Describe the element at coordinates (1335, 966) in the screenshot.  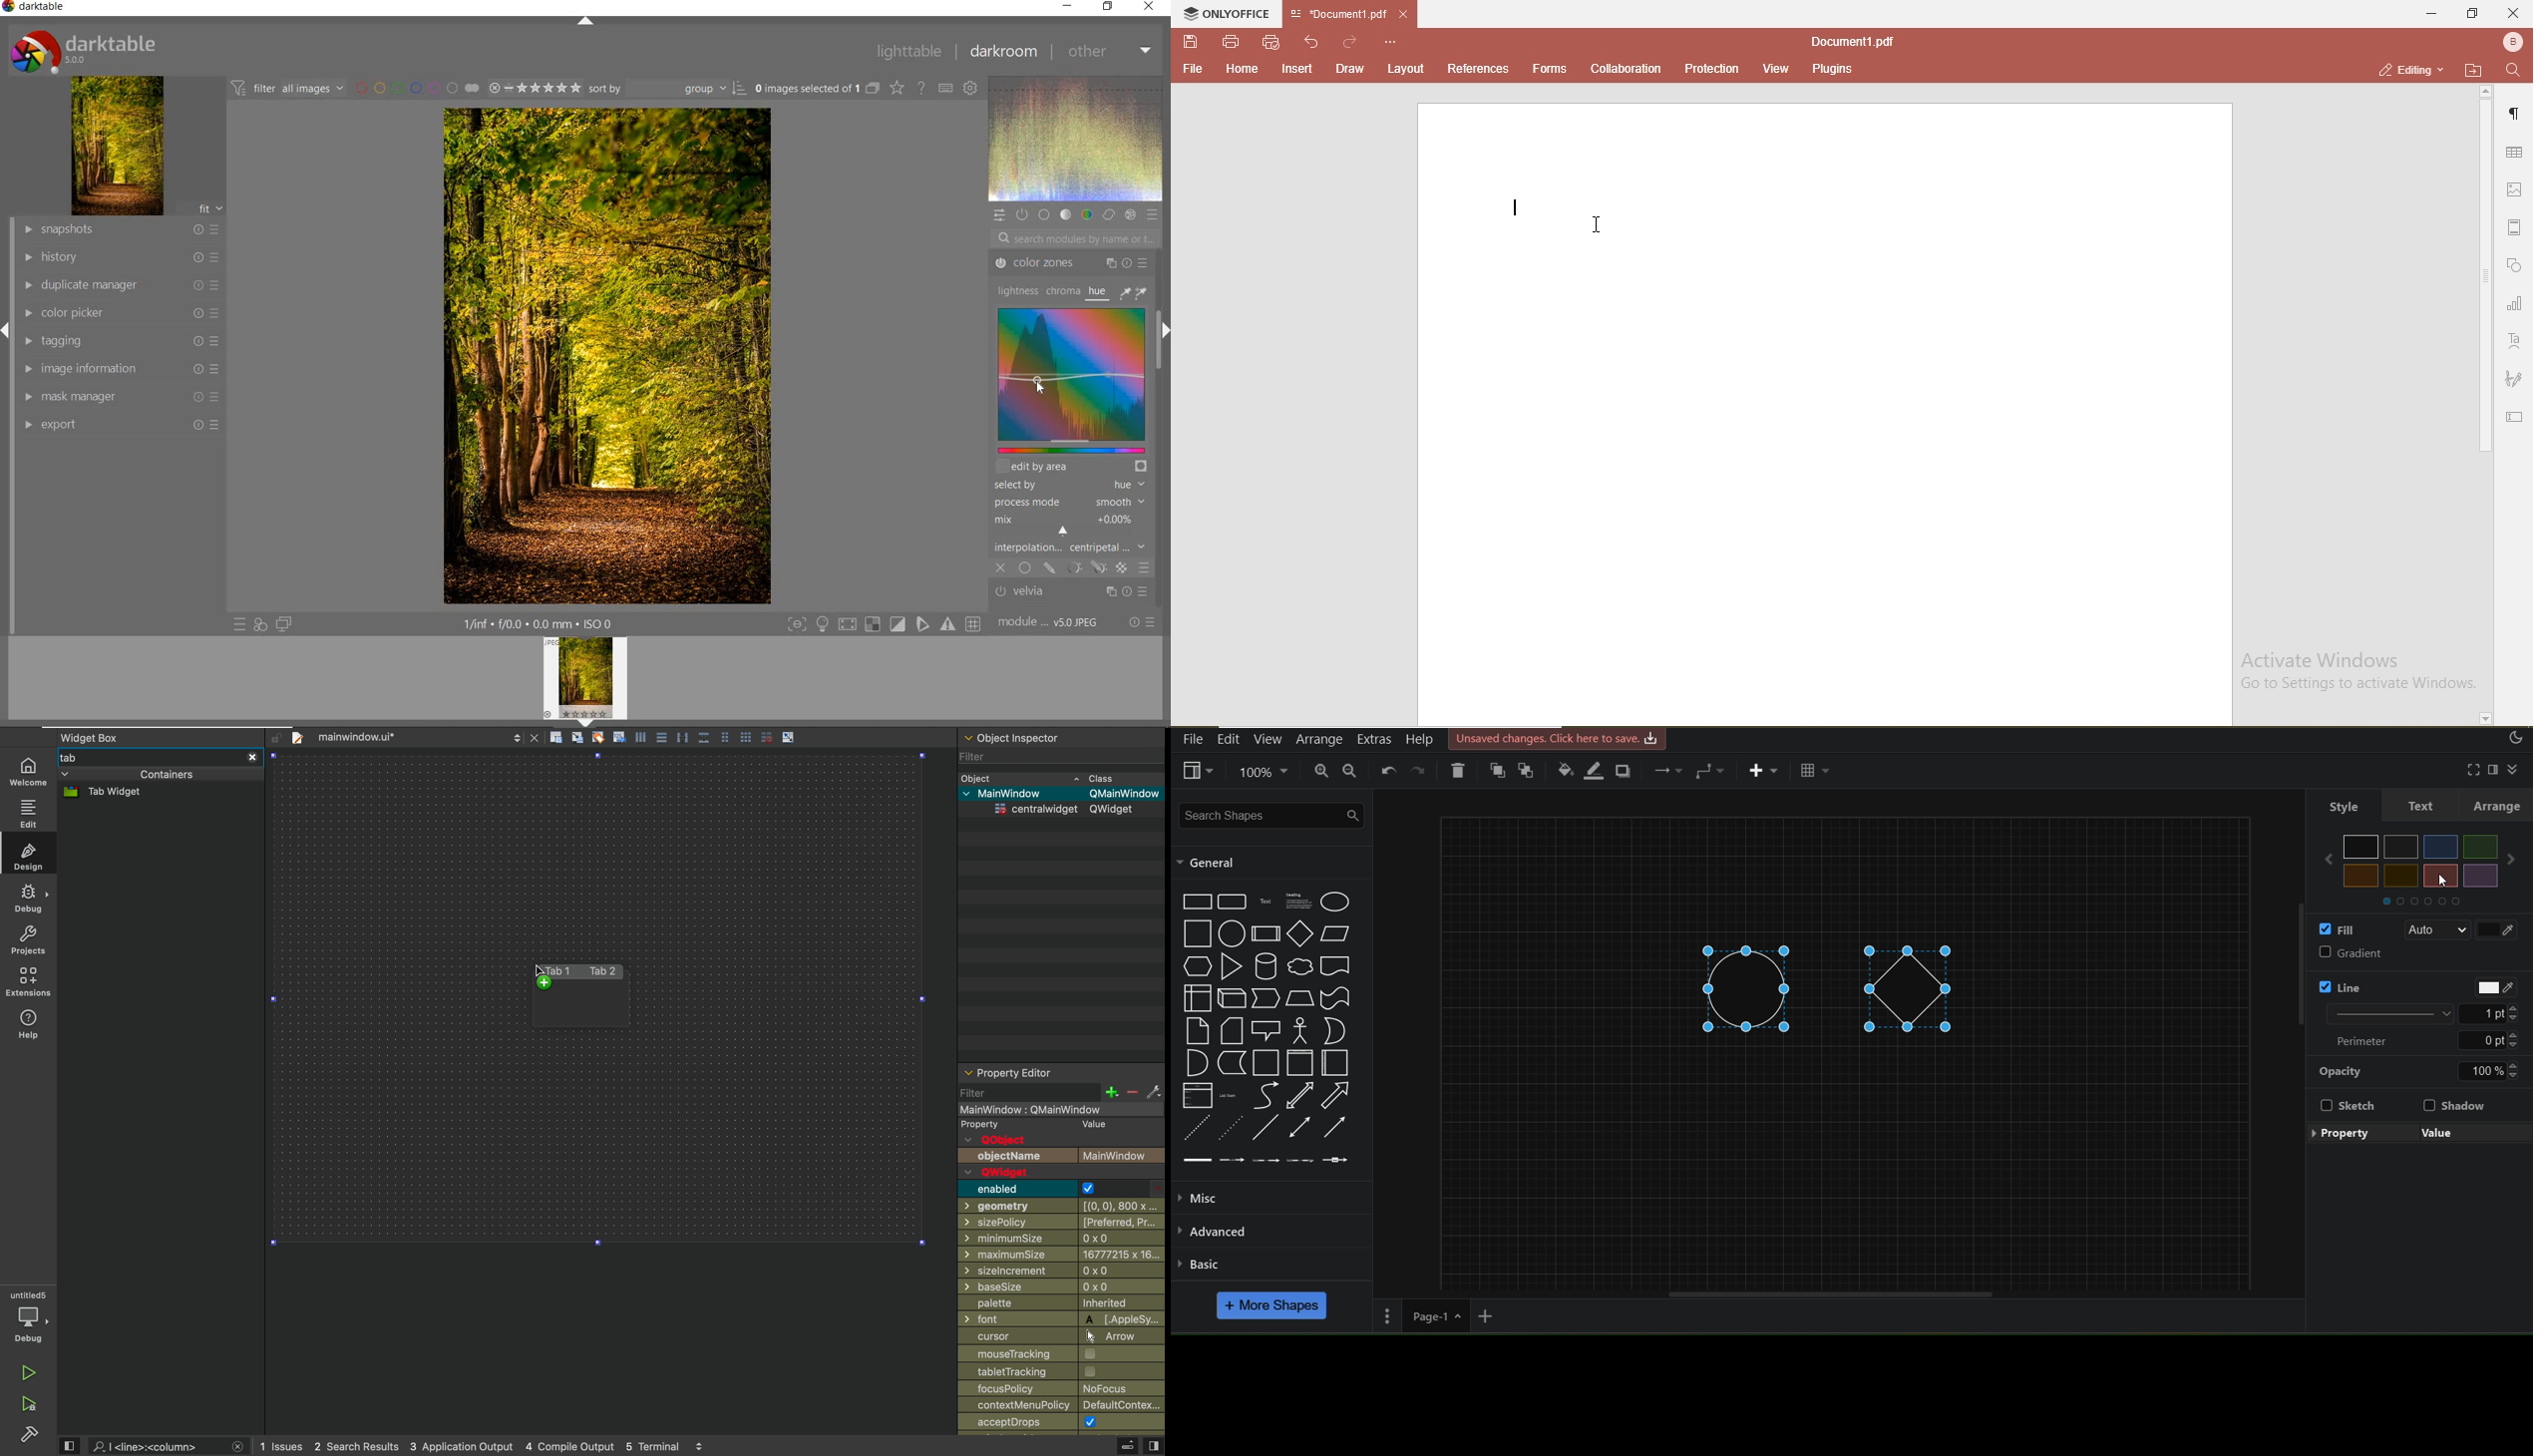
I see `Document` at that location.